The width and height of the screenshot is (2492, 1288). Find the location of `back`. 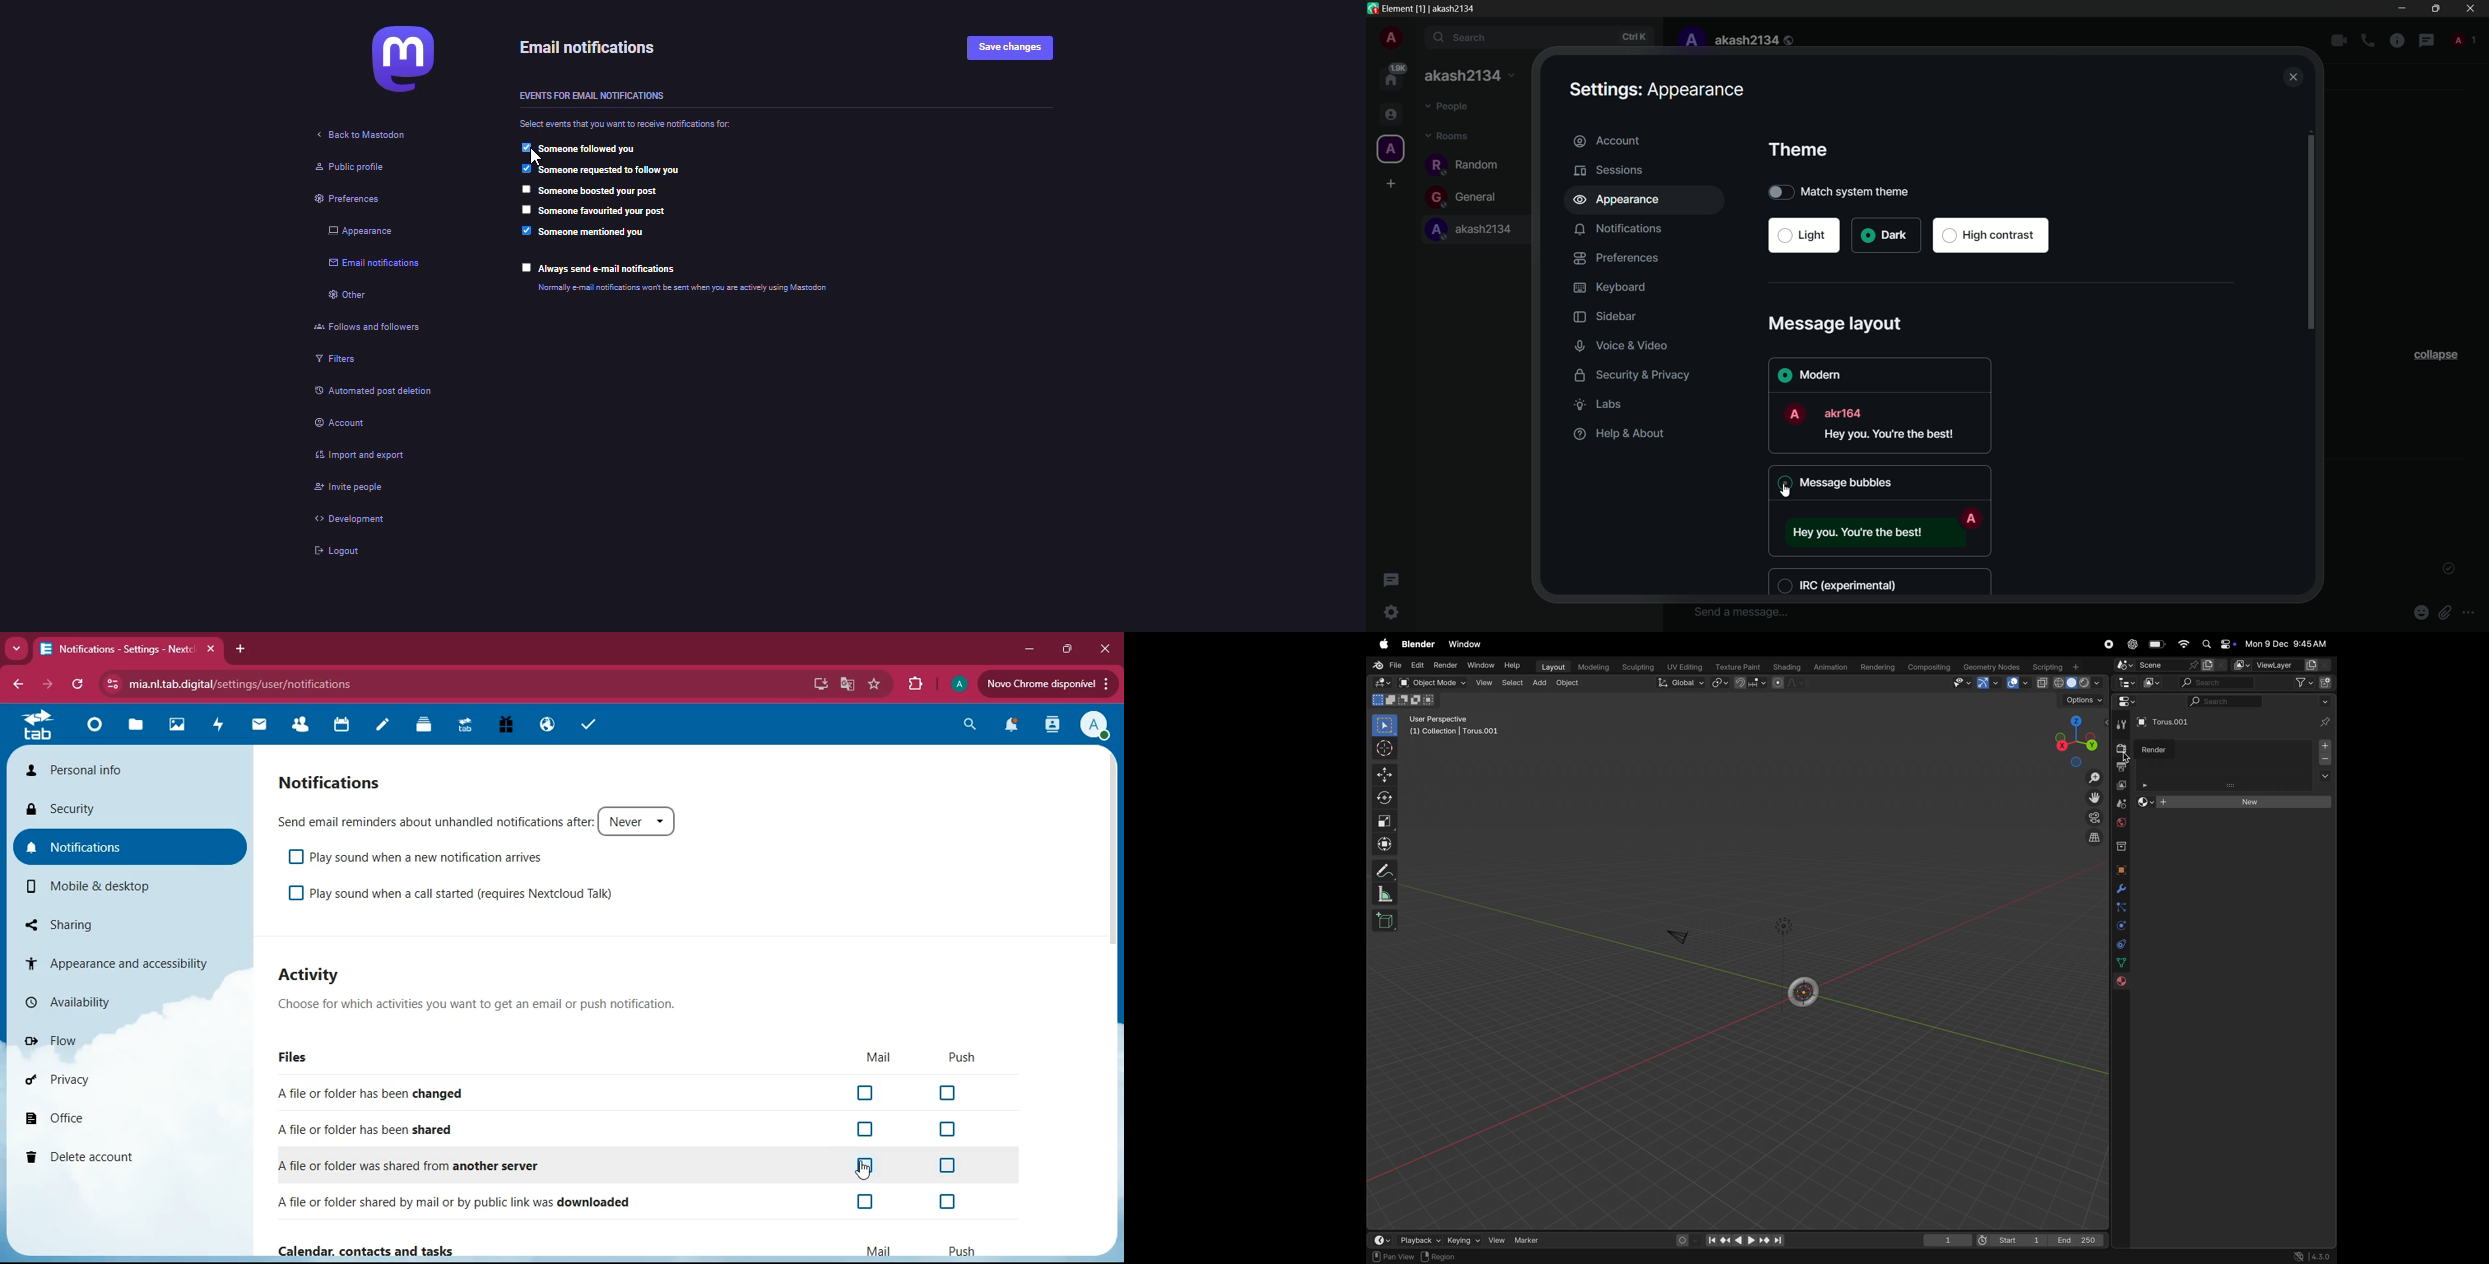

back is located at coordinates (17, 685).